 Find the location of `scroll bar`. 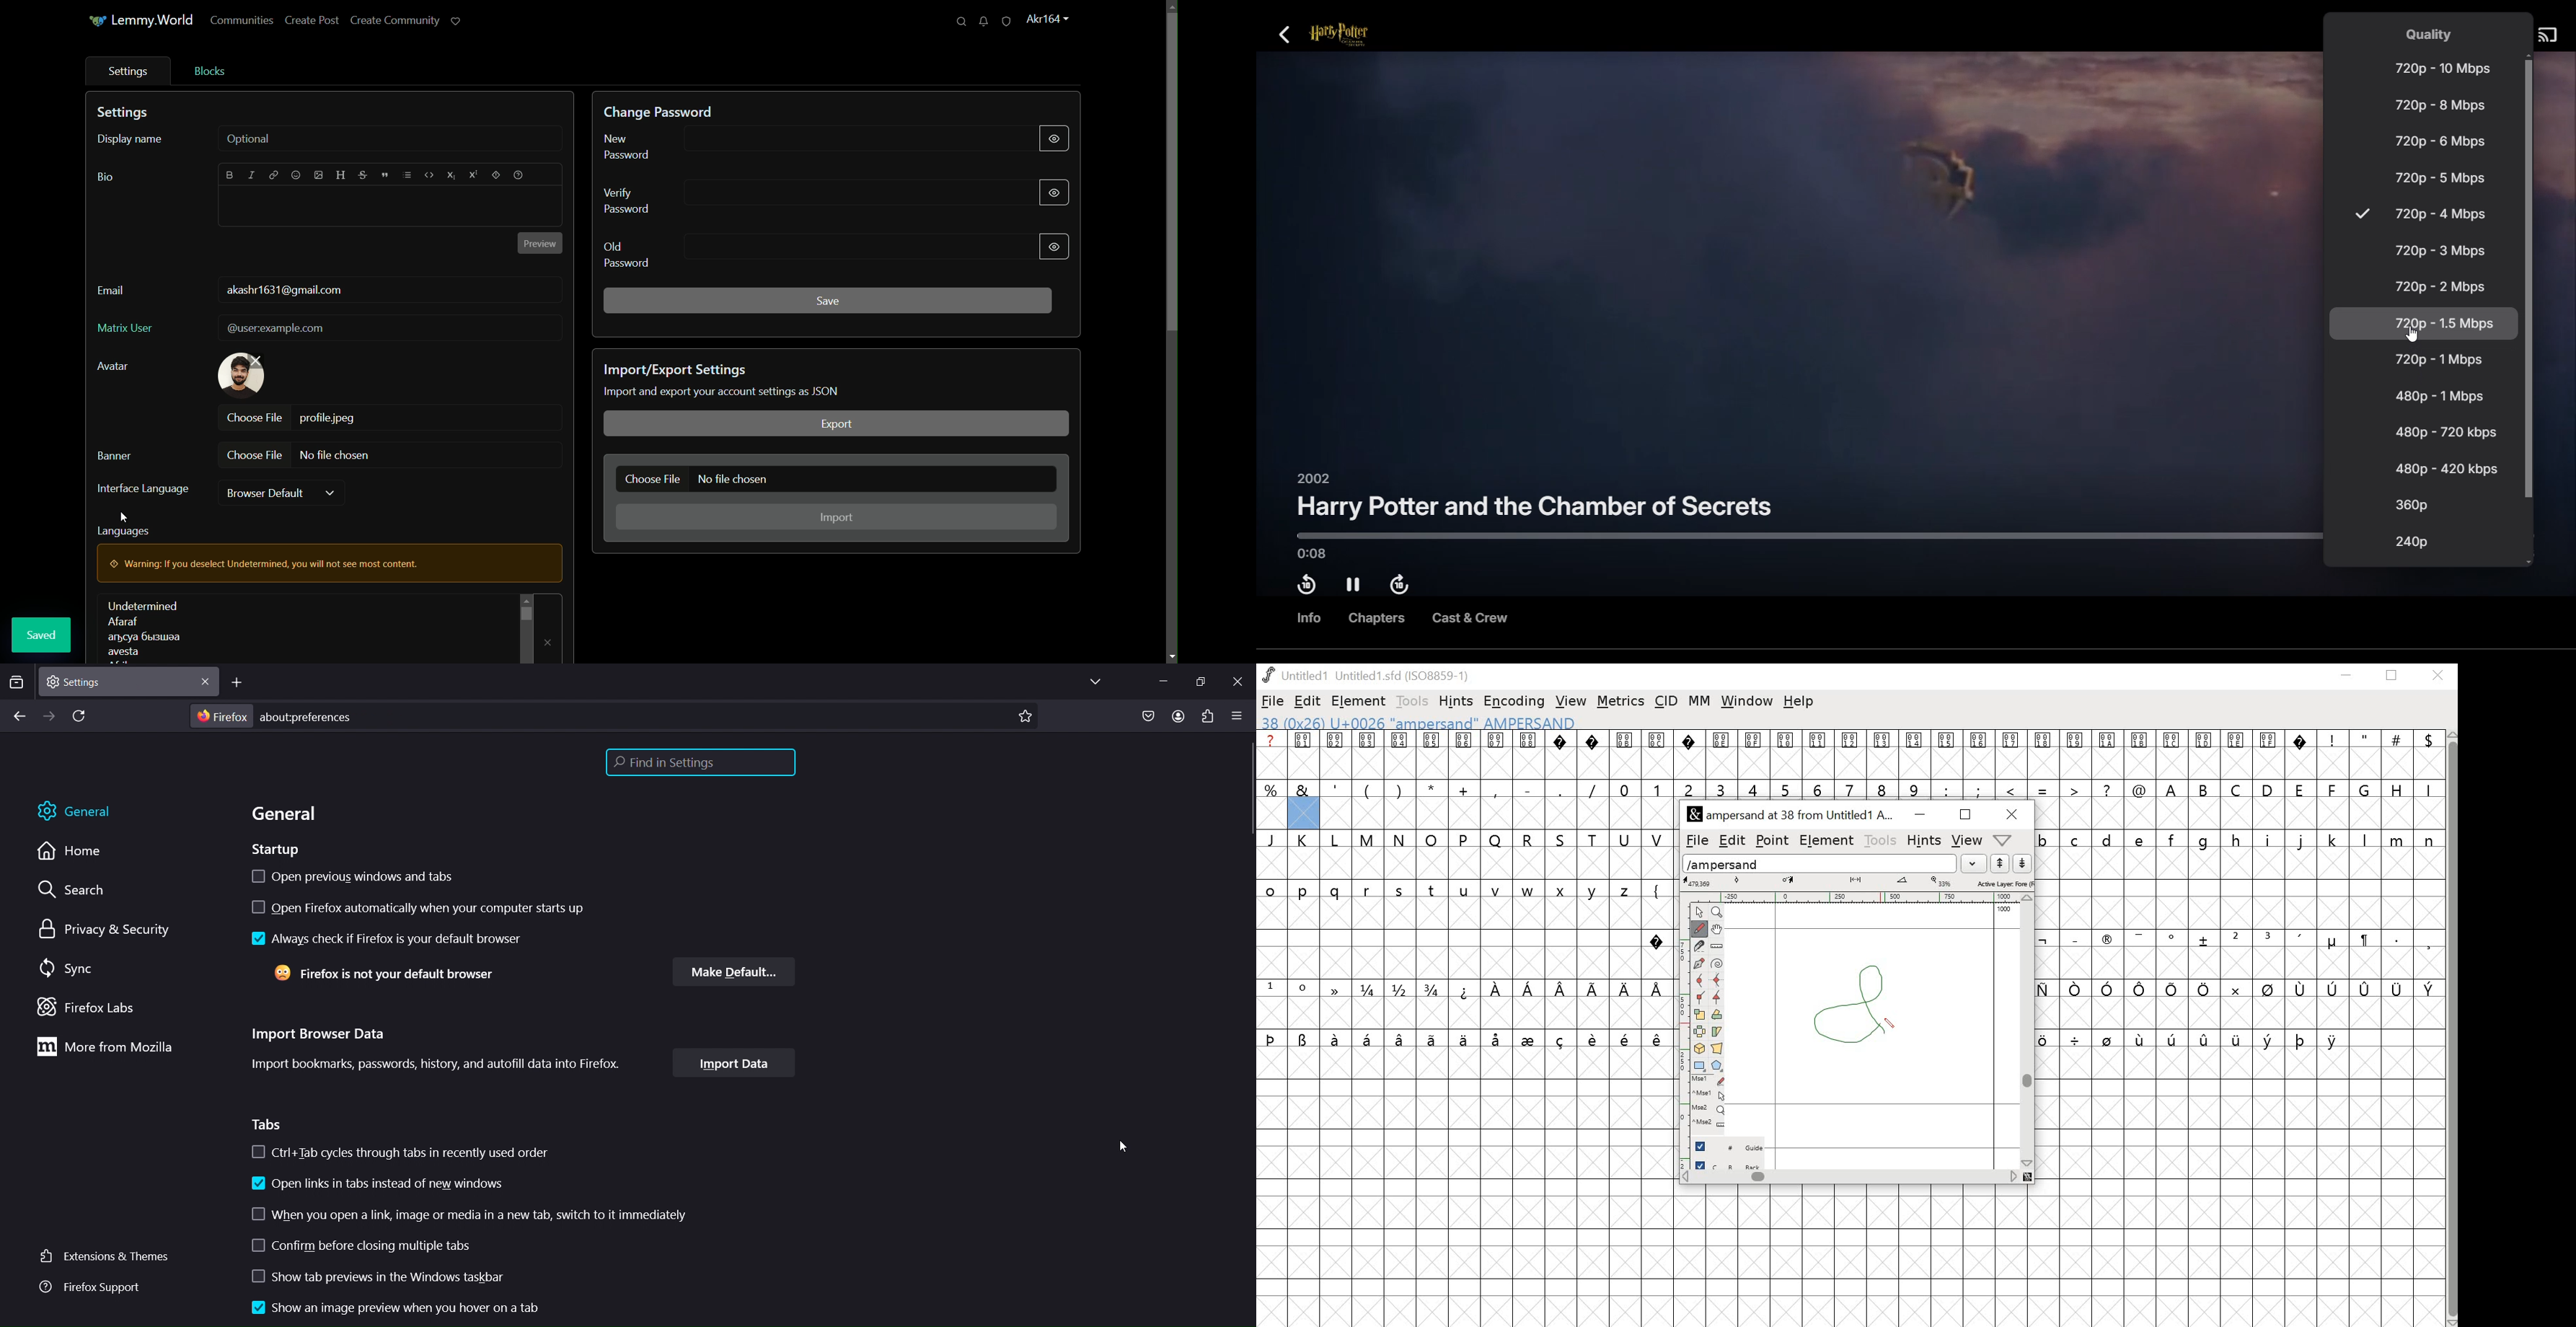

scroll bar is located at coordinates (525, 613).